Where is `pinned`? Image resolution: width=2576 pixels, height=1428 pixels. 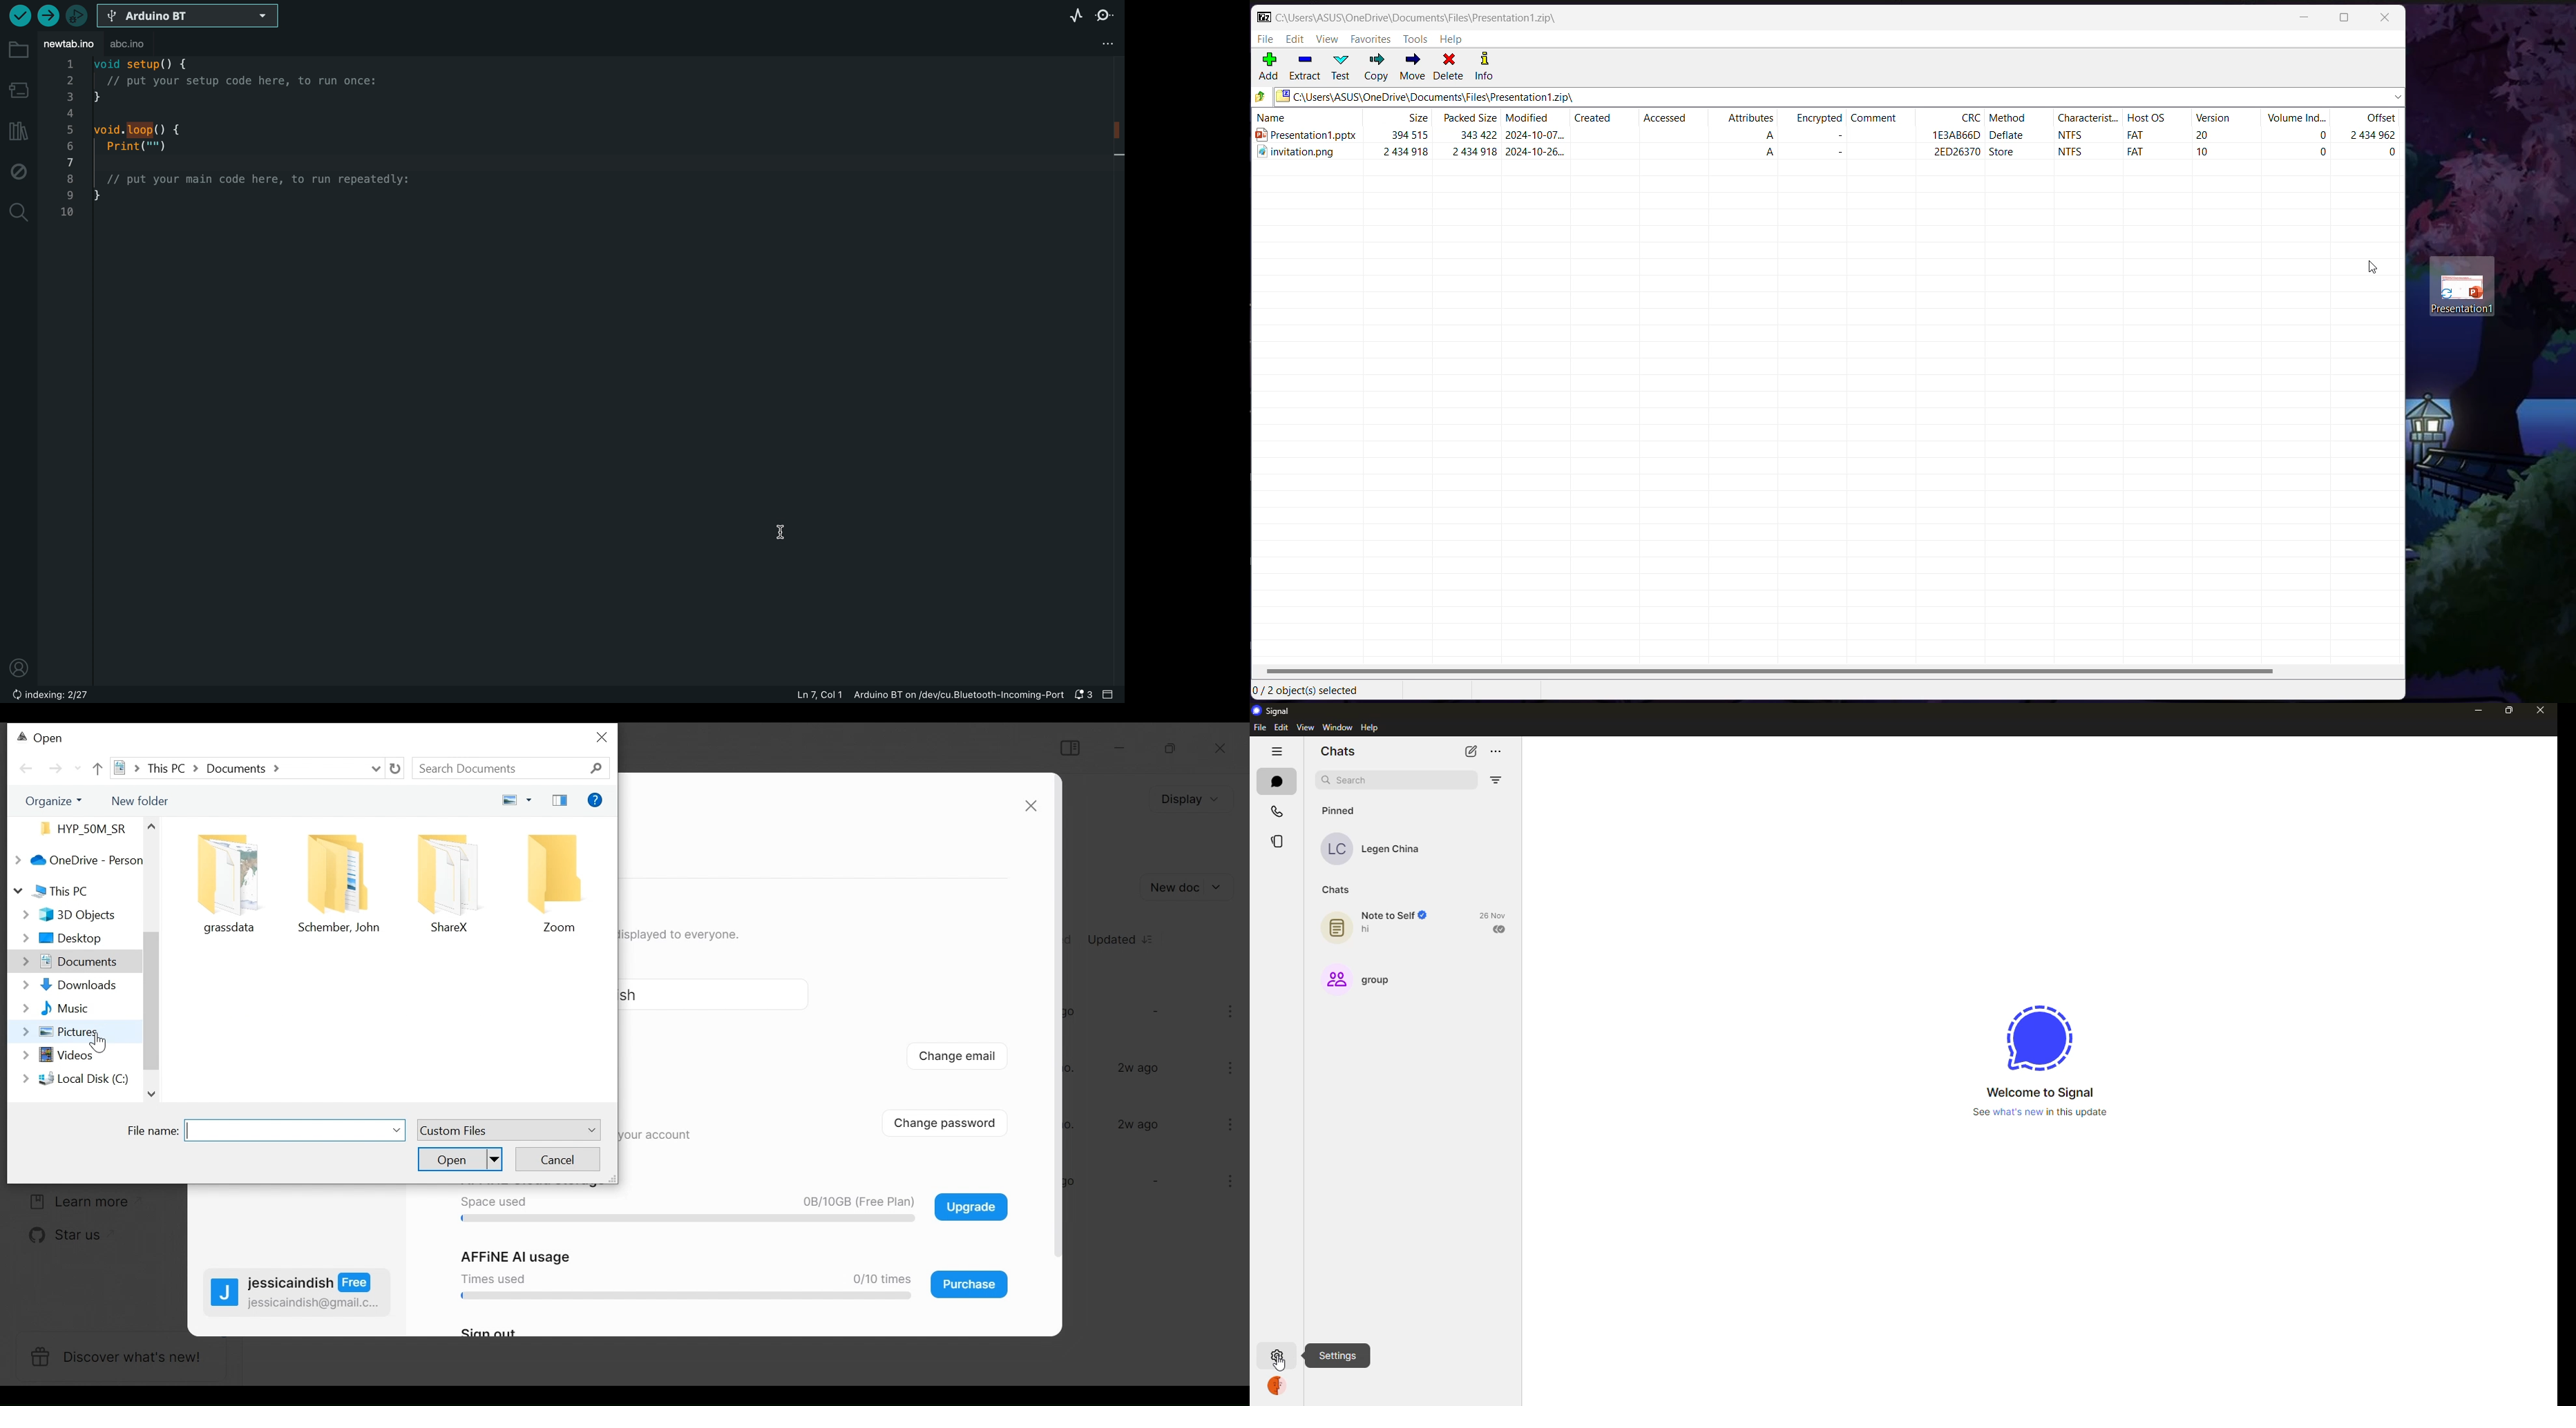
pinned is located at coordinates (1340, 811).